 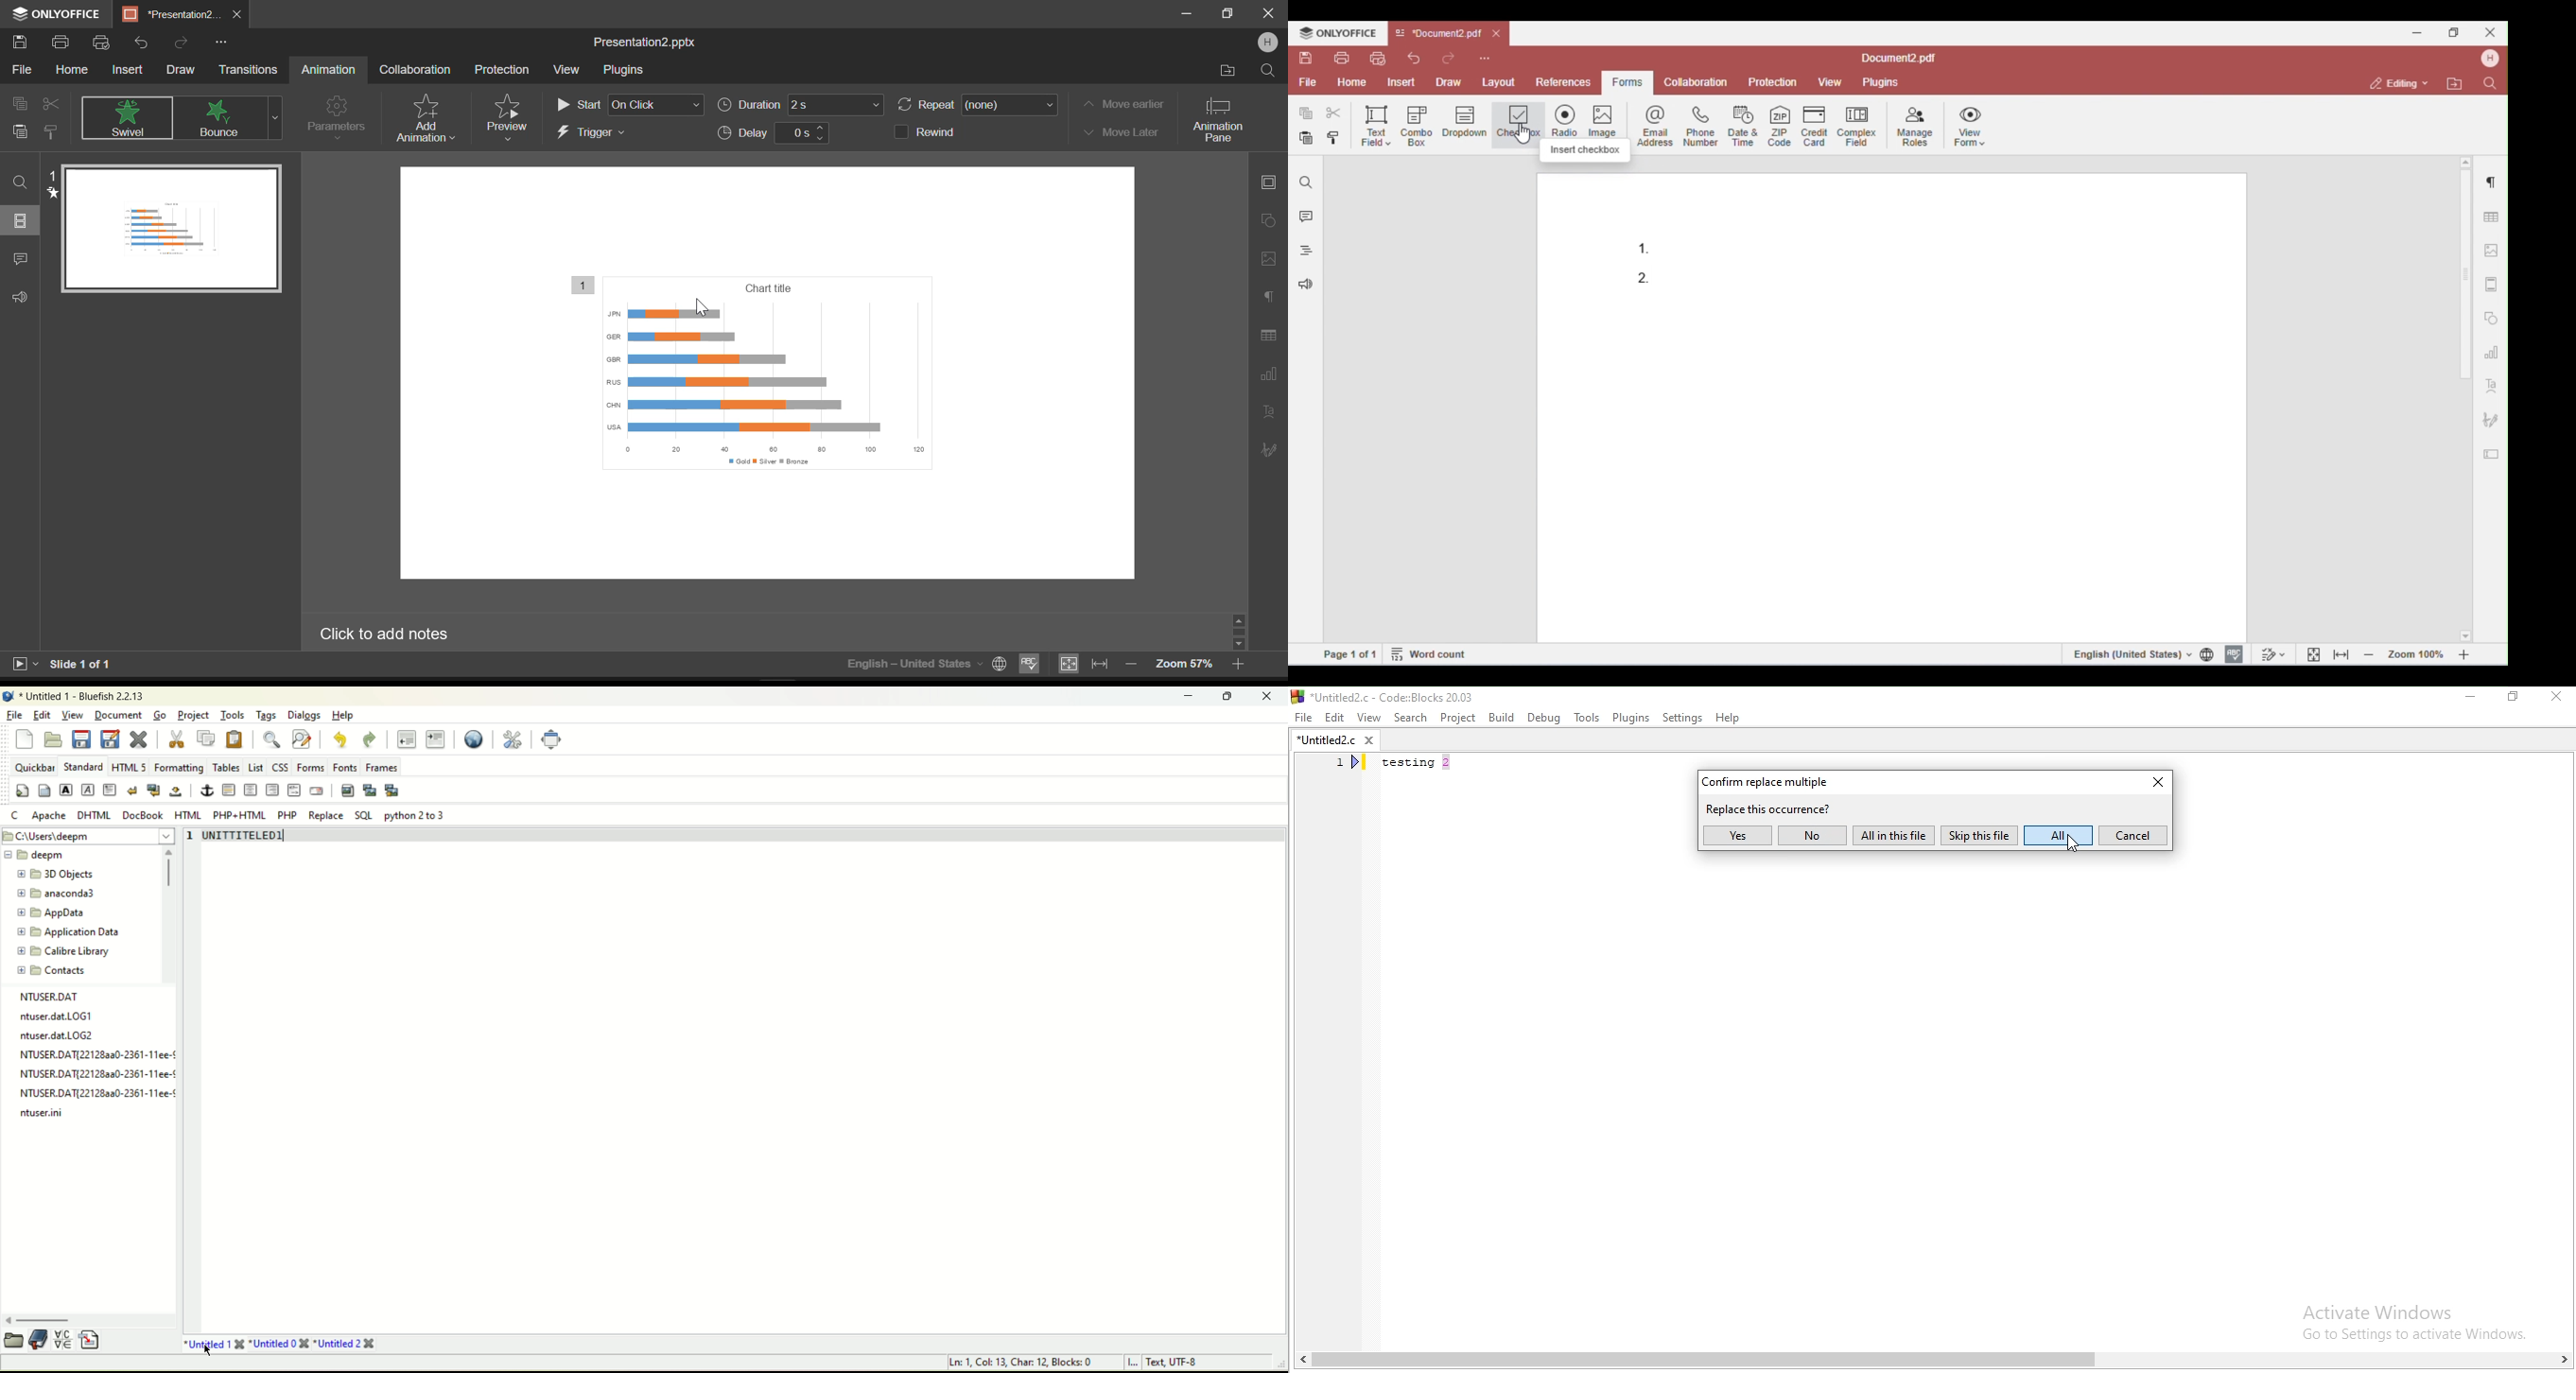 I want to click on deepm, so click(x=34, y=856).